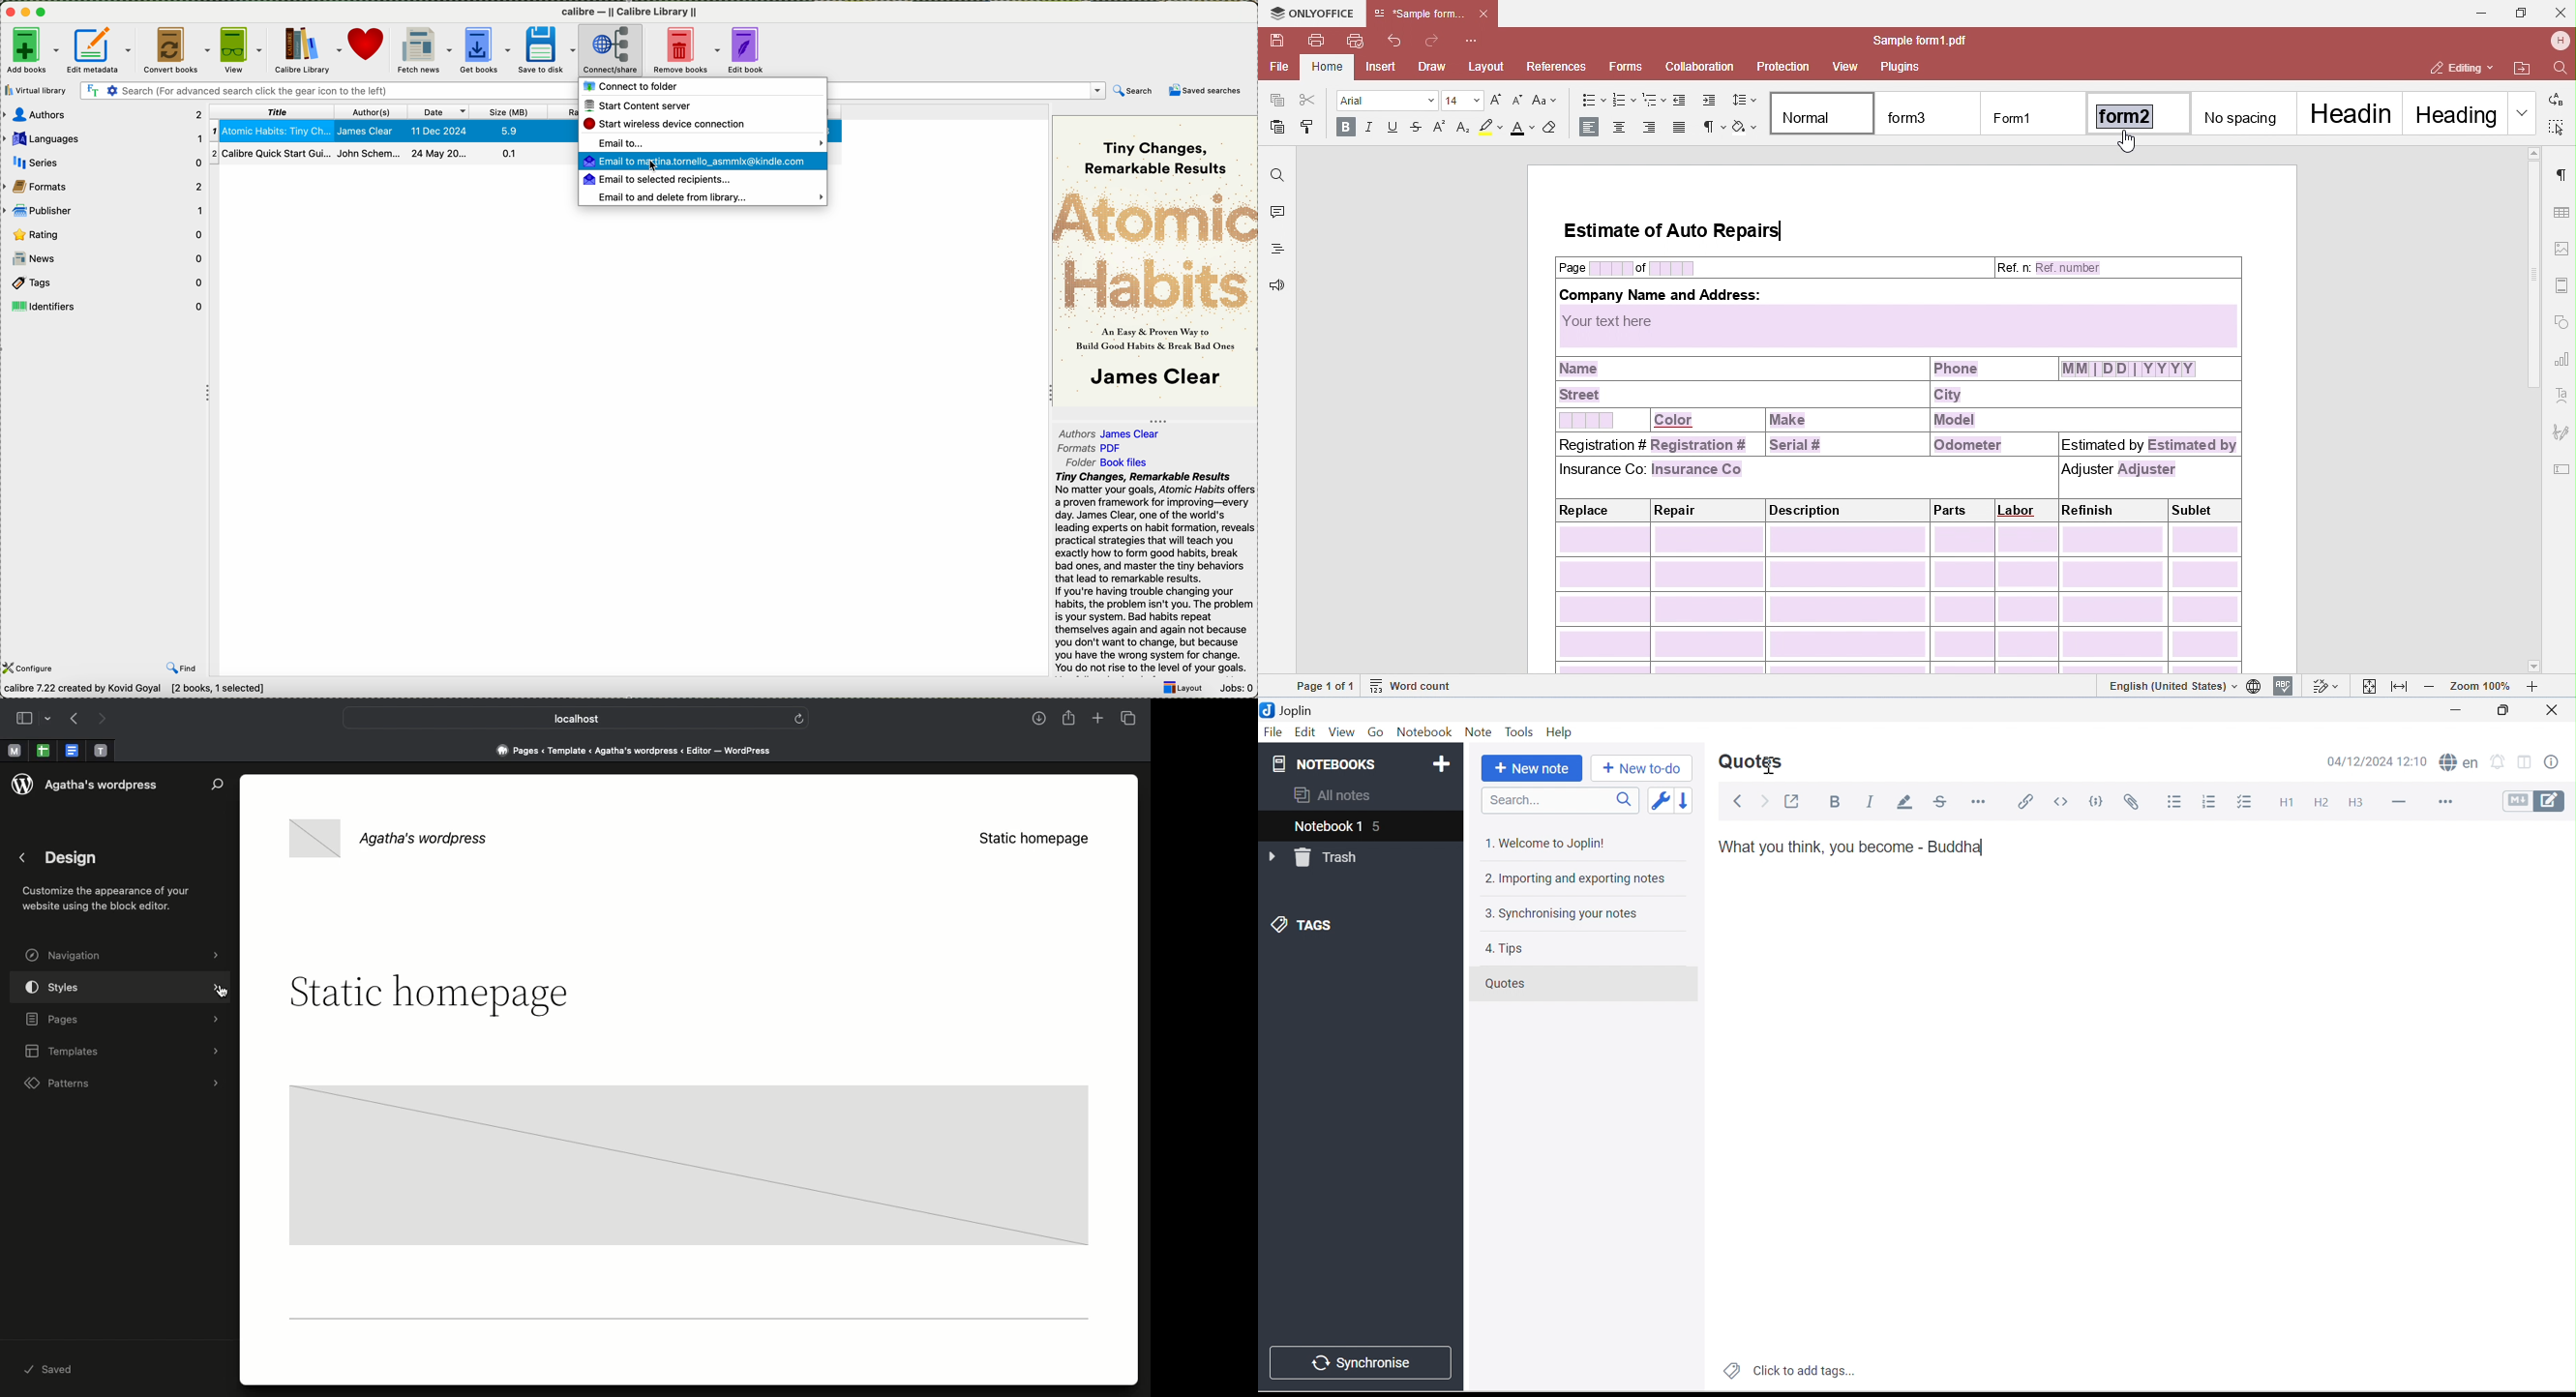 Image resolution: width=2576 pixels, height=1400 pixels. What do you see at coordinates (1292, 710) in the screenshot?
I see `Joplin` at bounding box center [1292, 710].